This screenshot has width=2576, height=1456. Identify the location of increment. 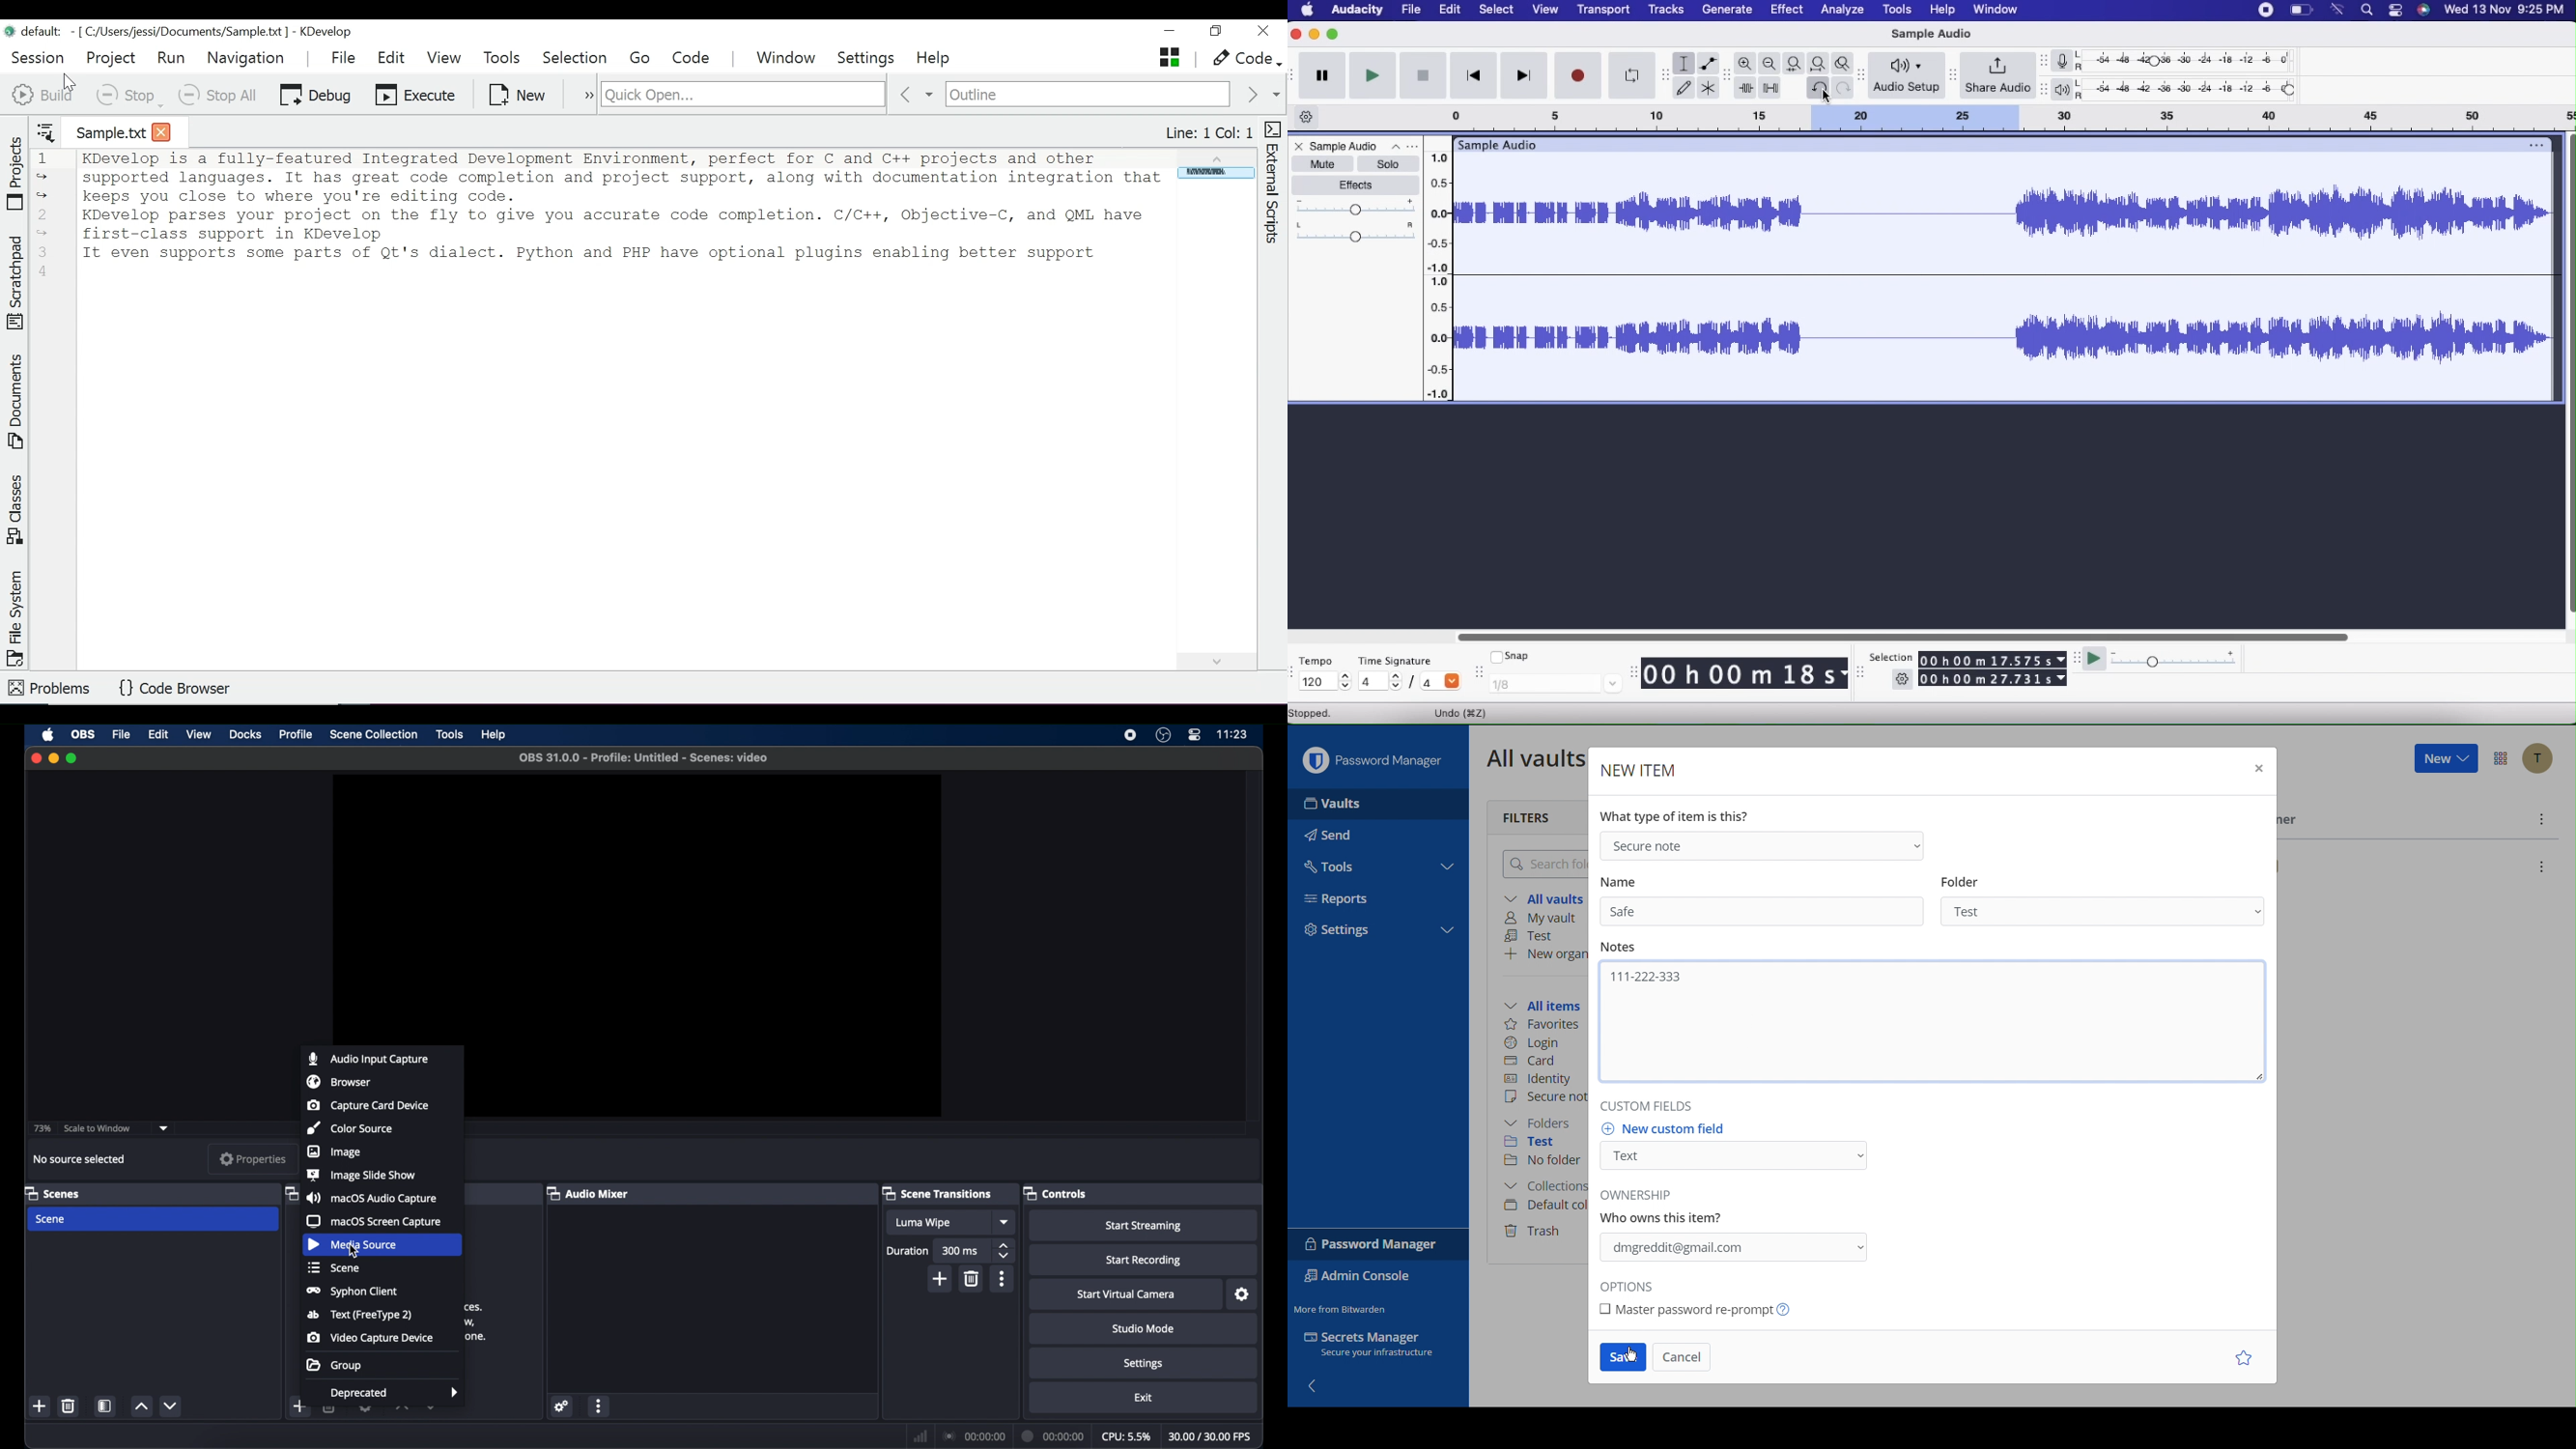
(401, 1409).